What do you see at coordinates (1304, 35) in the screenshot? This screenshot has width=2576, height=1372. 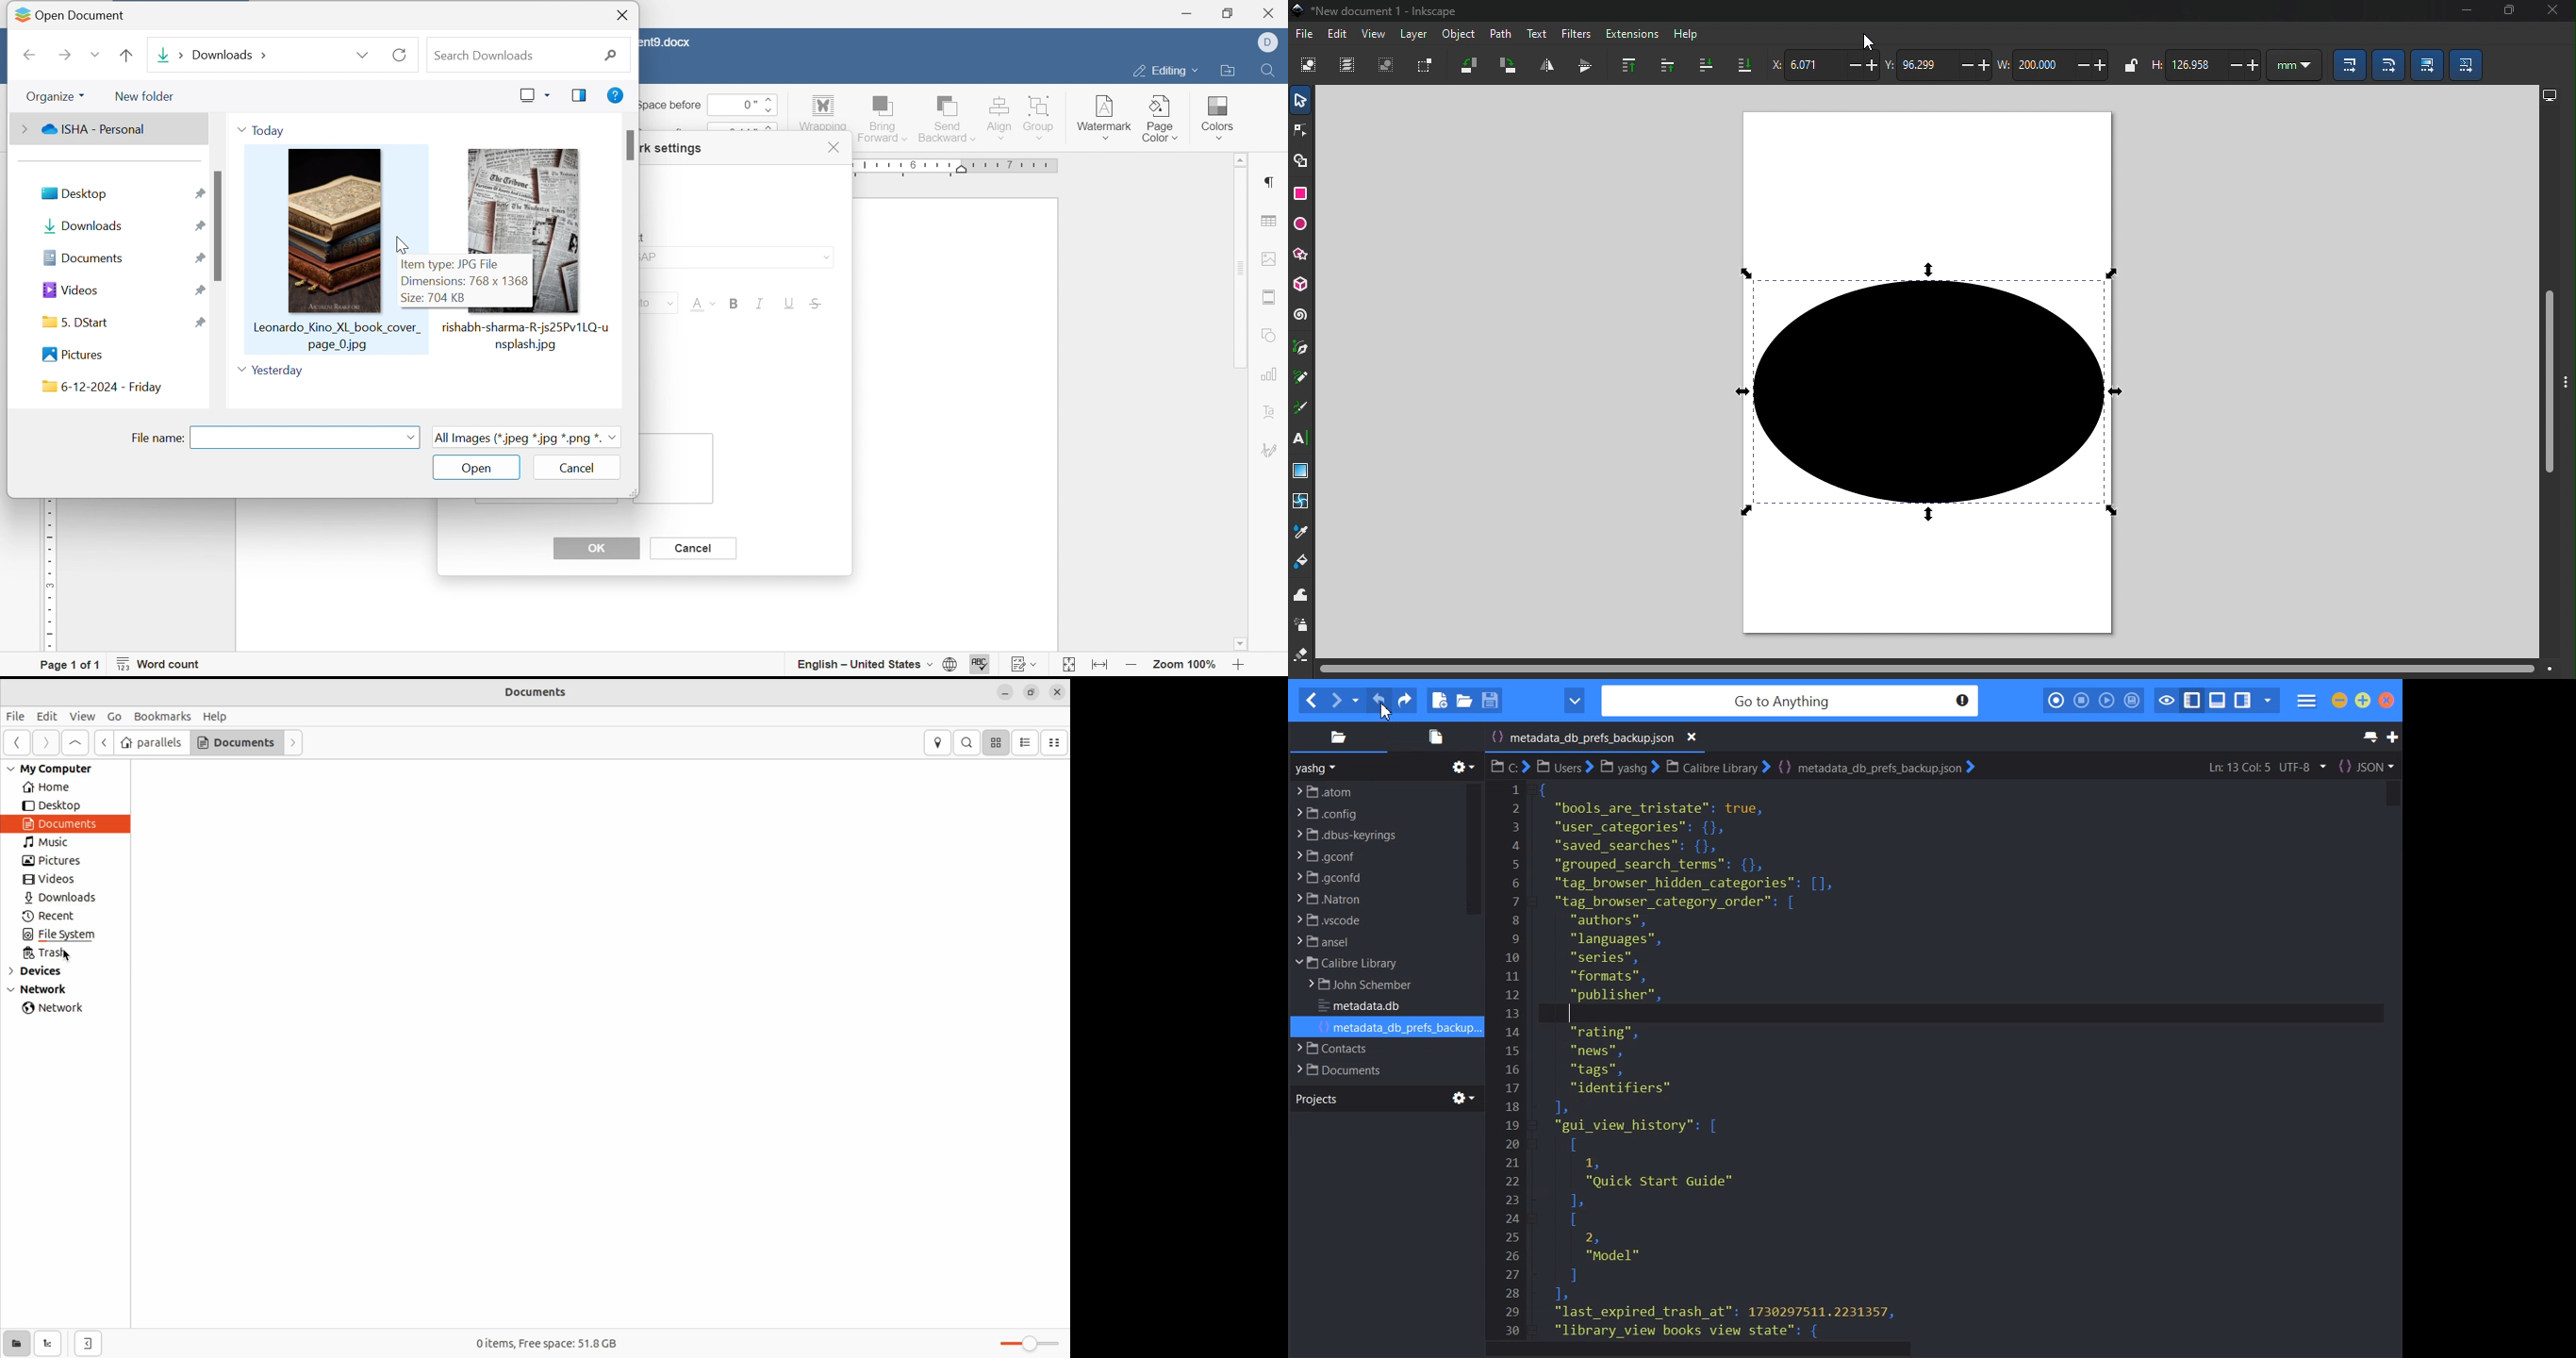 I see `File` at bounding box center [1304, 35].